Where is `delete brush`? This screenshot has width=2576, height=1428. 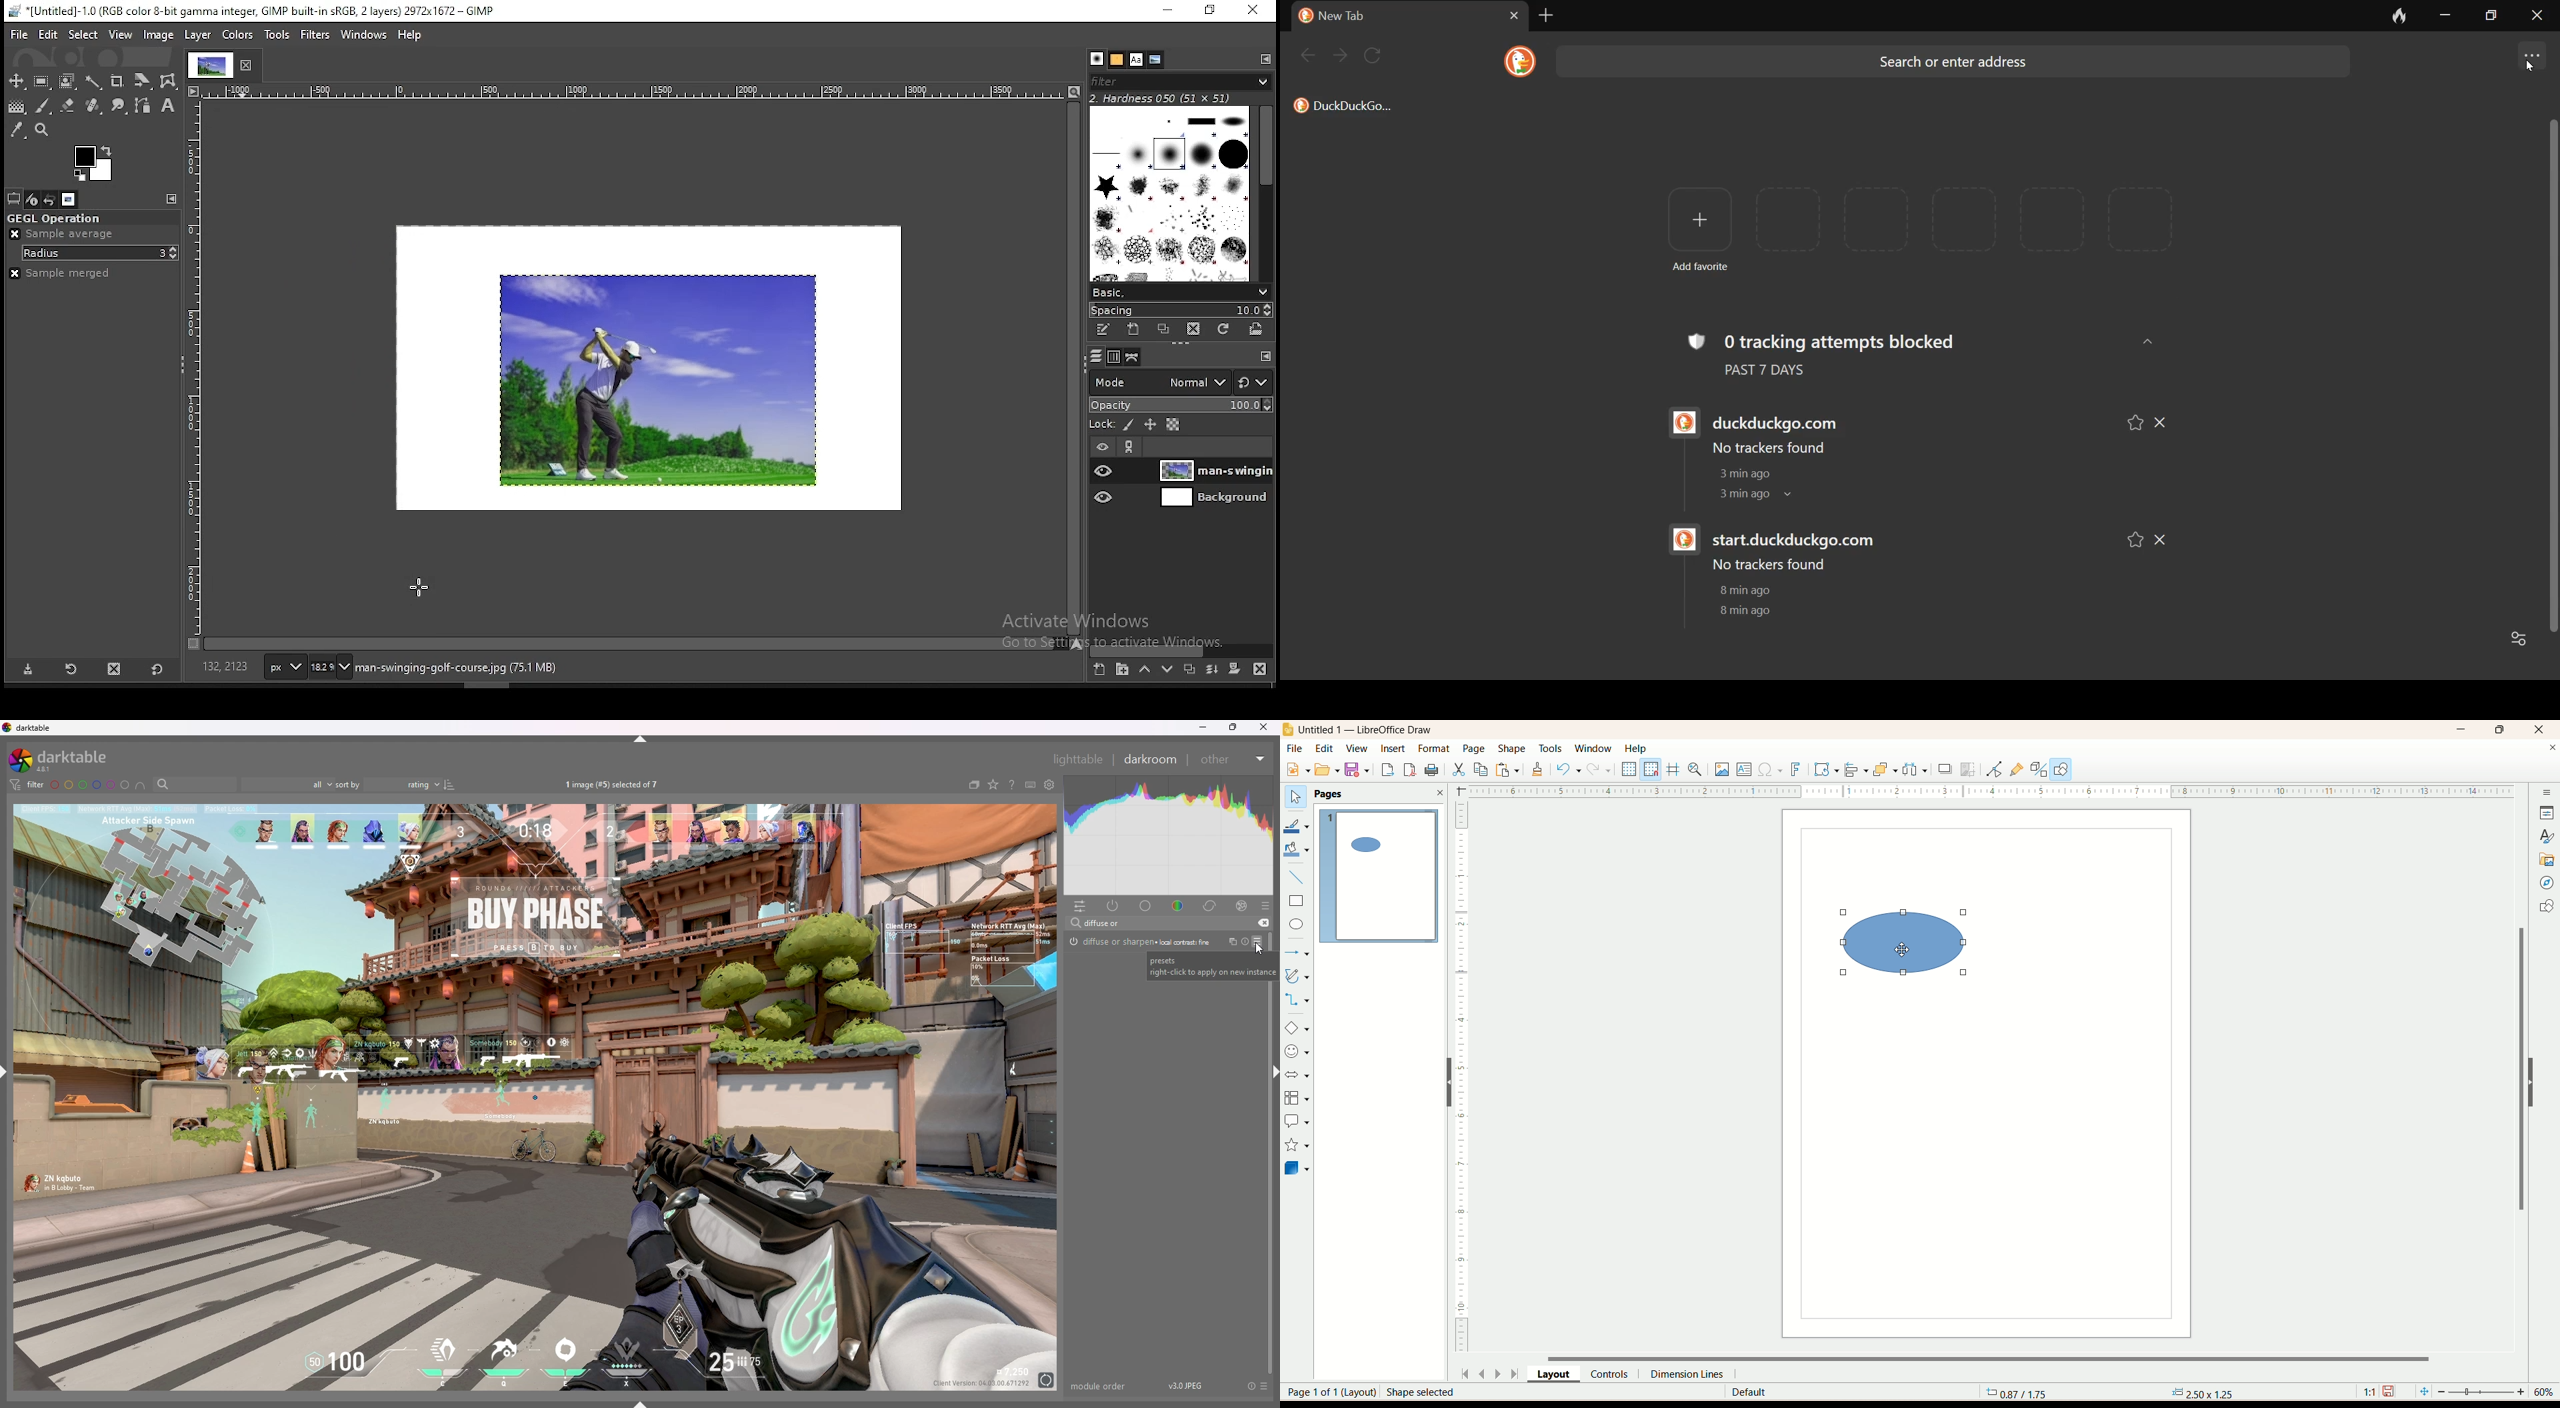 delete brush is located at coordinates (1192, 329).